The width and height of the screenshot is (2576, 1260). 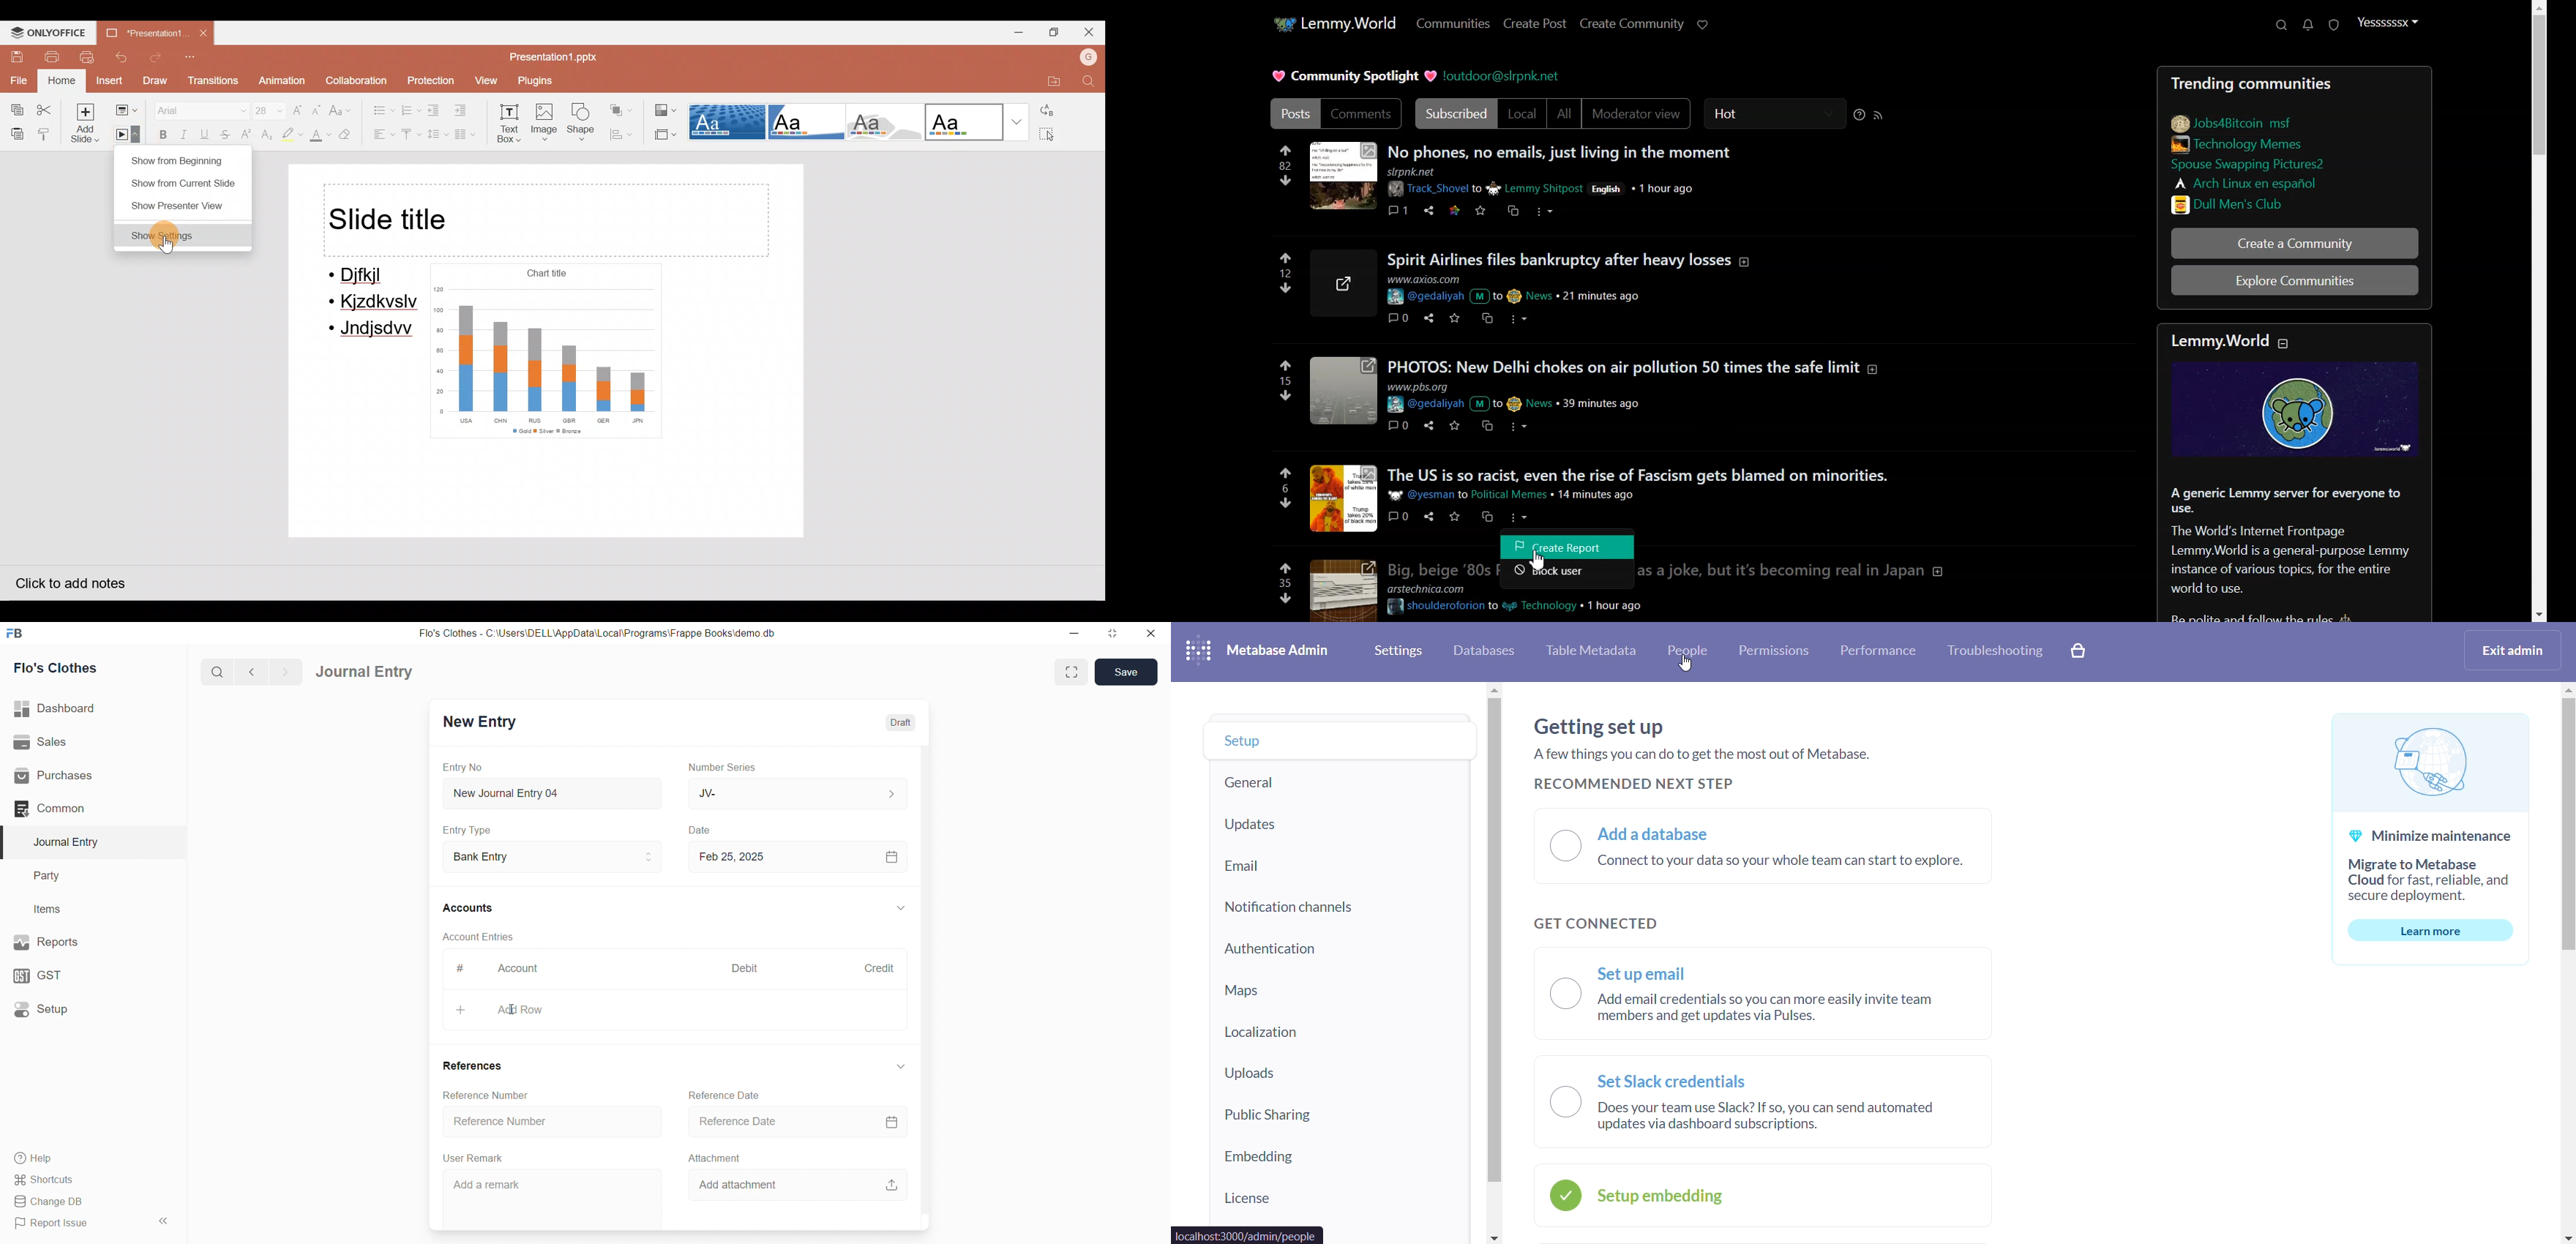 What do you see at coordinates (88, 1157) in the screenshot?
I see `Help` at bounding box center [88, 1157].